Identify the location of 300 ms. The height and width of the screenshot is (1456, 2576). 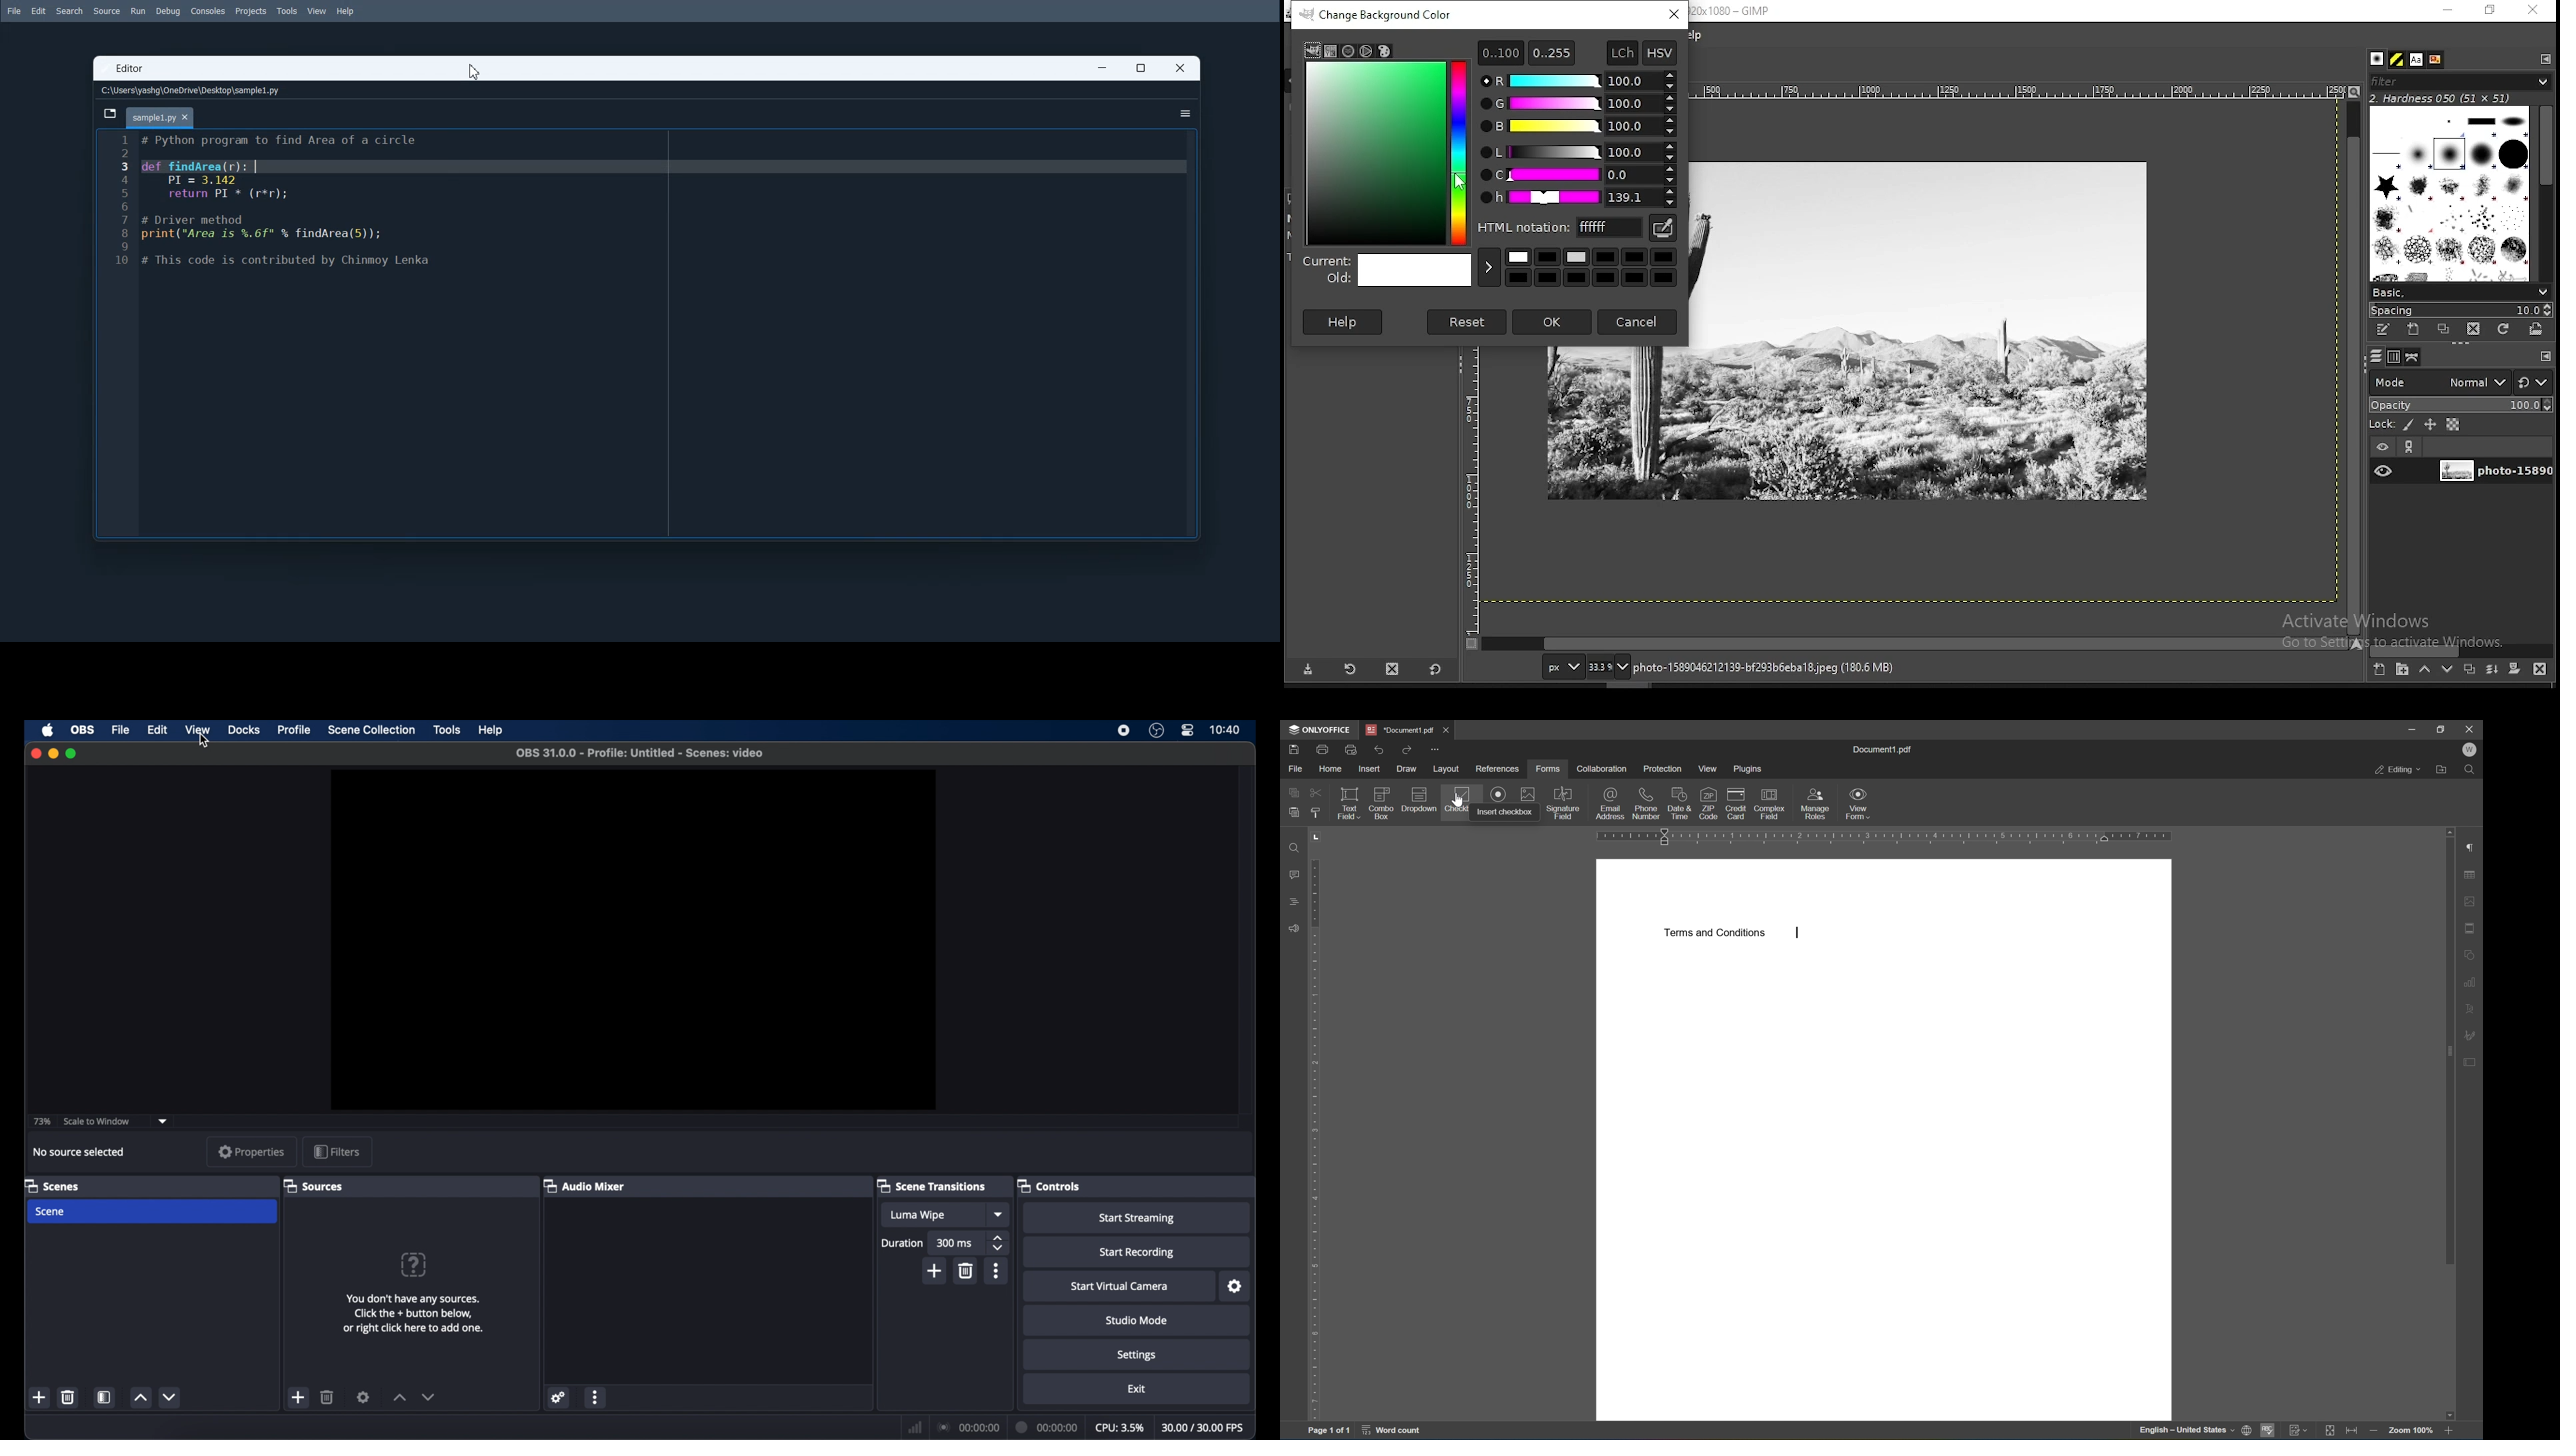
(956, 1243).